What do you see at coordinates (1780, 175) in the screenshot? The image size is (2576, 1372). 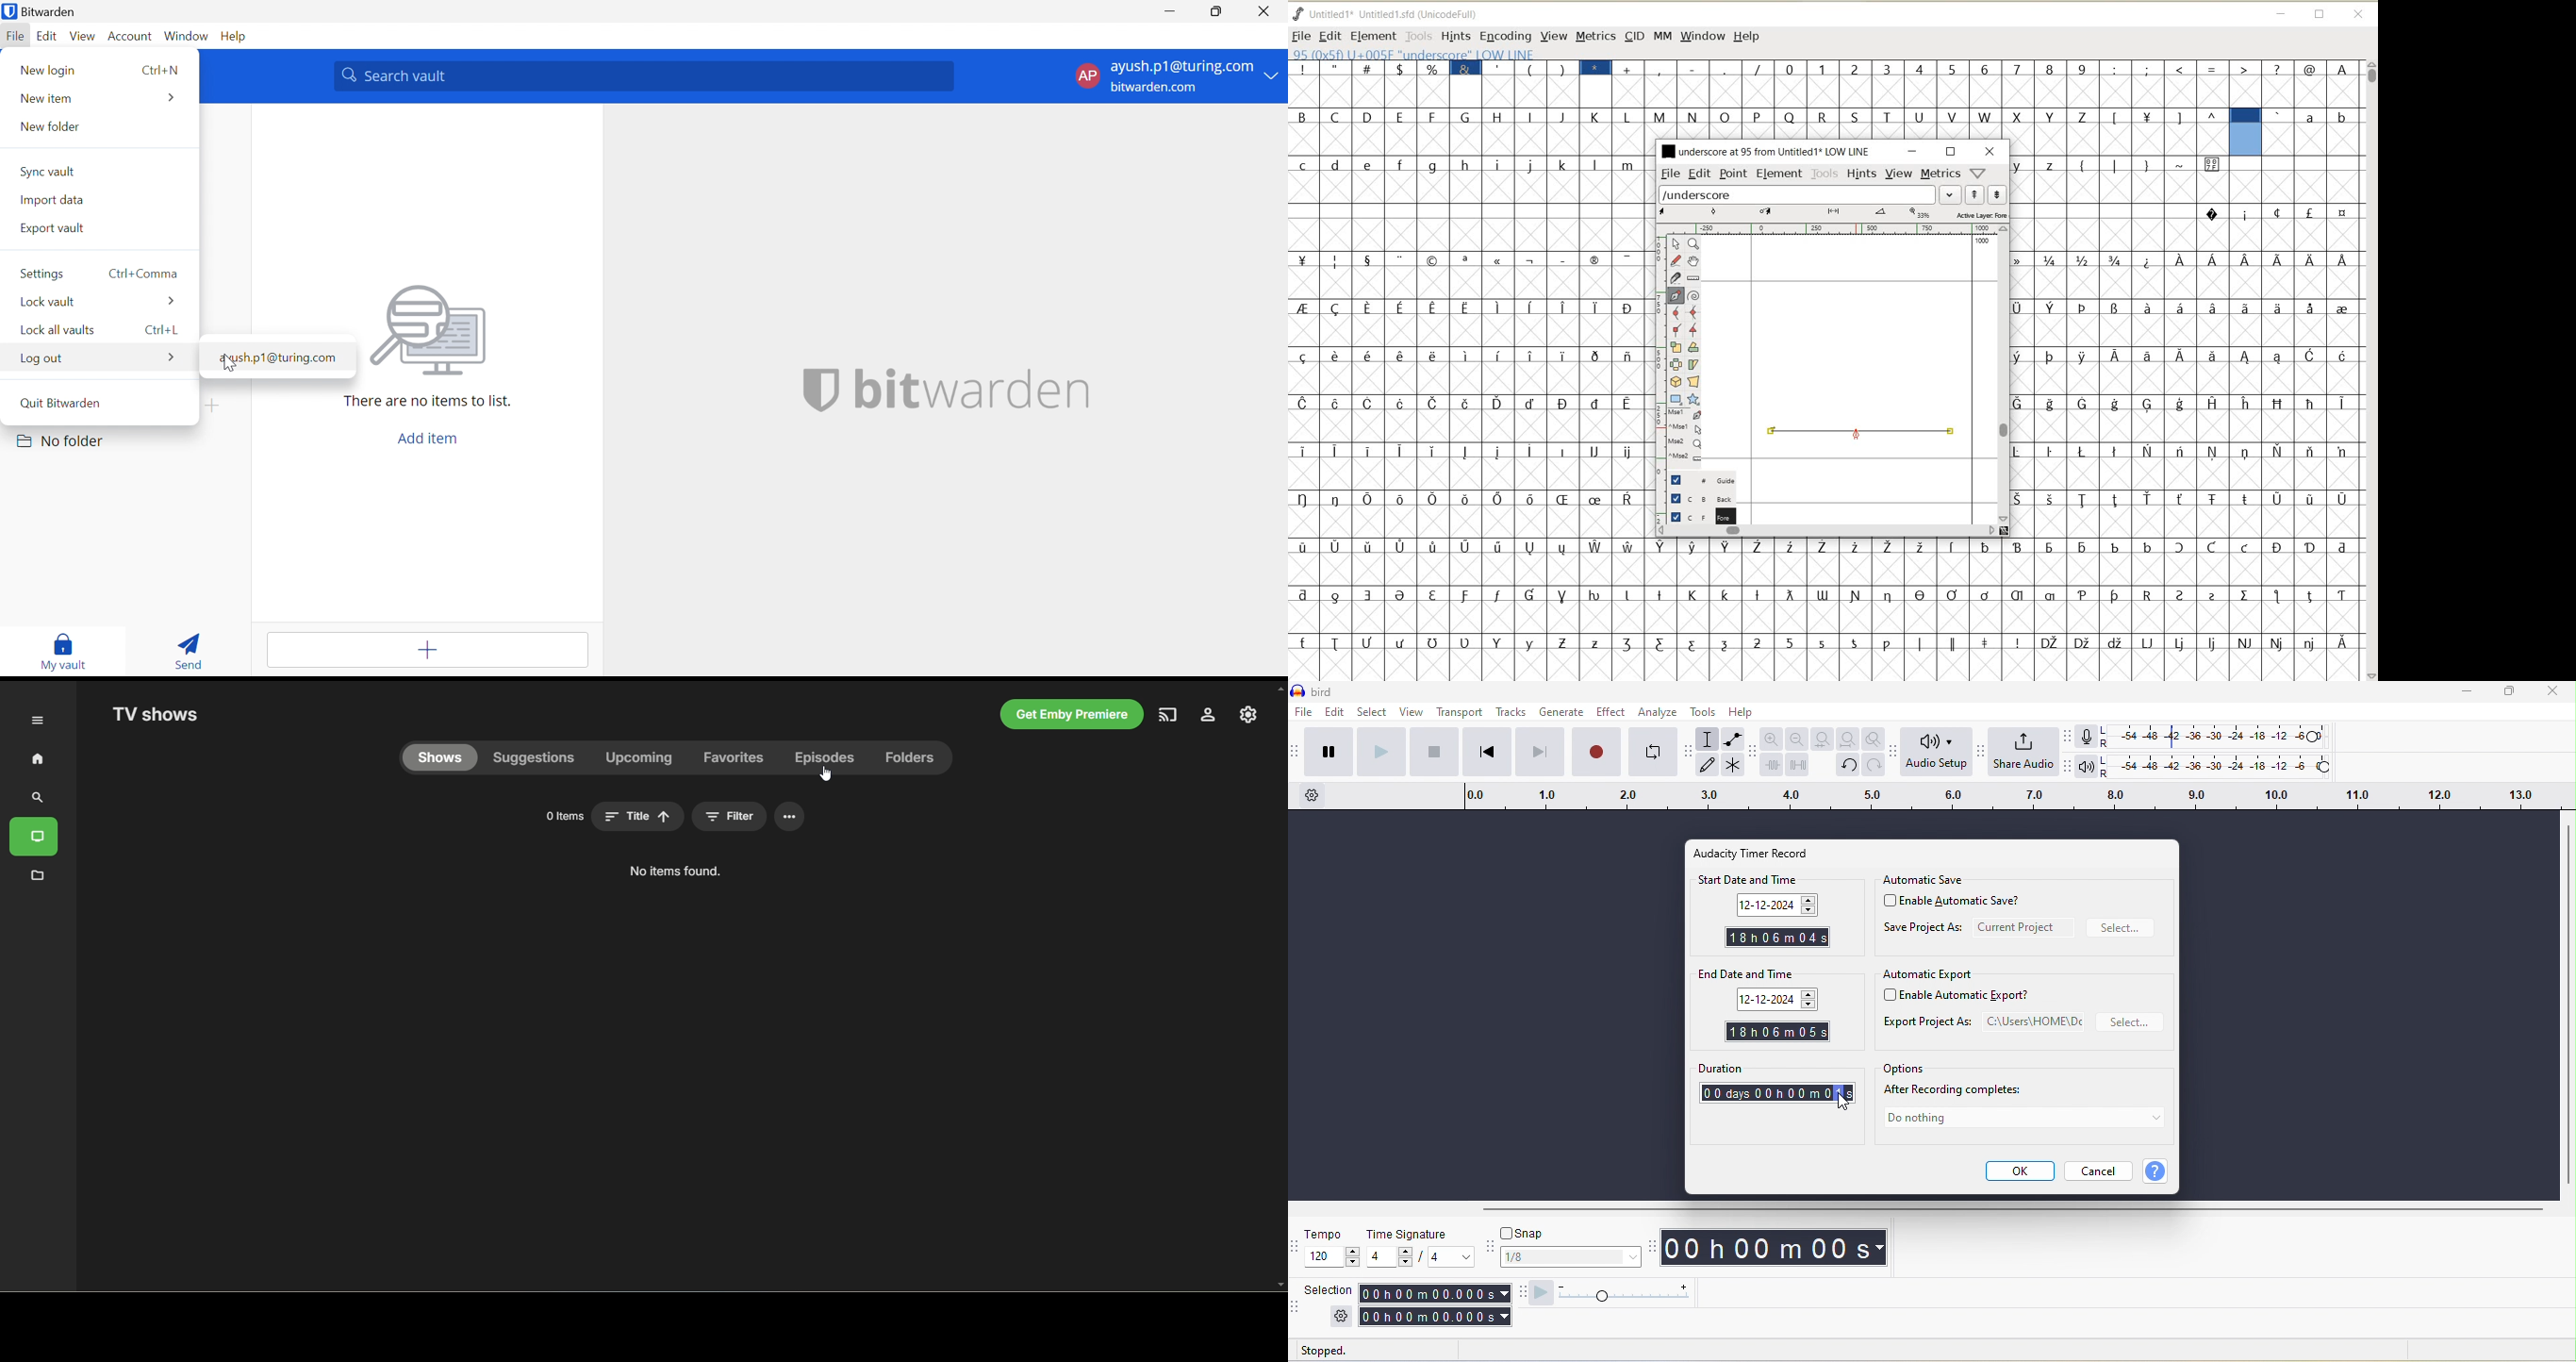 I see `ELEMENT` at bounding box center [1780, 175].